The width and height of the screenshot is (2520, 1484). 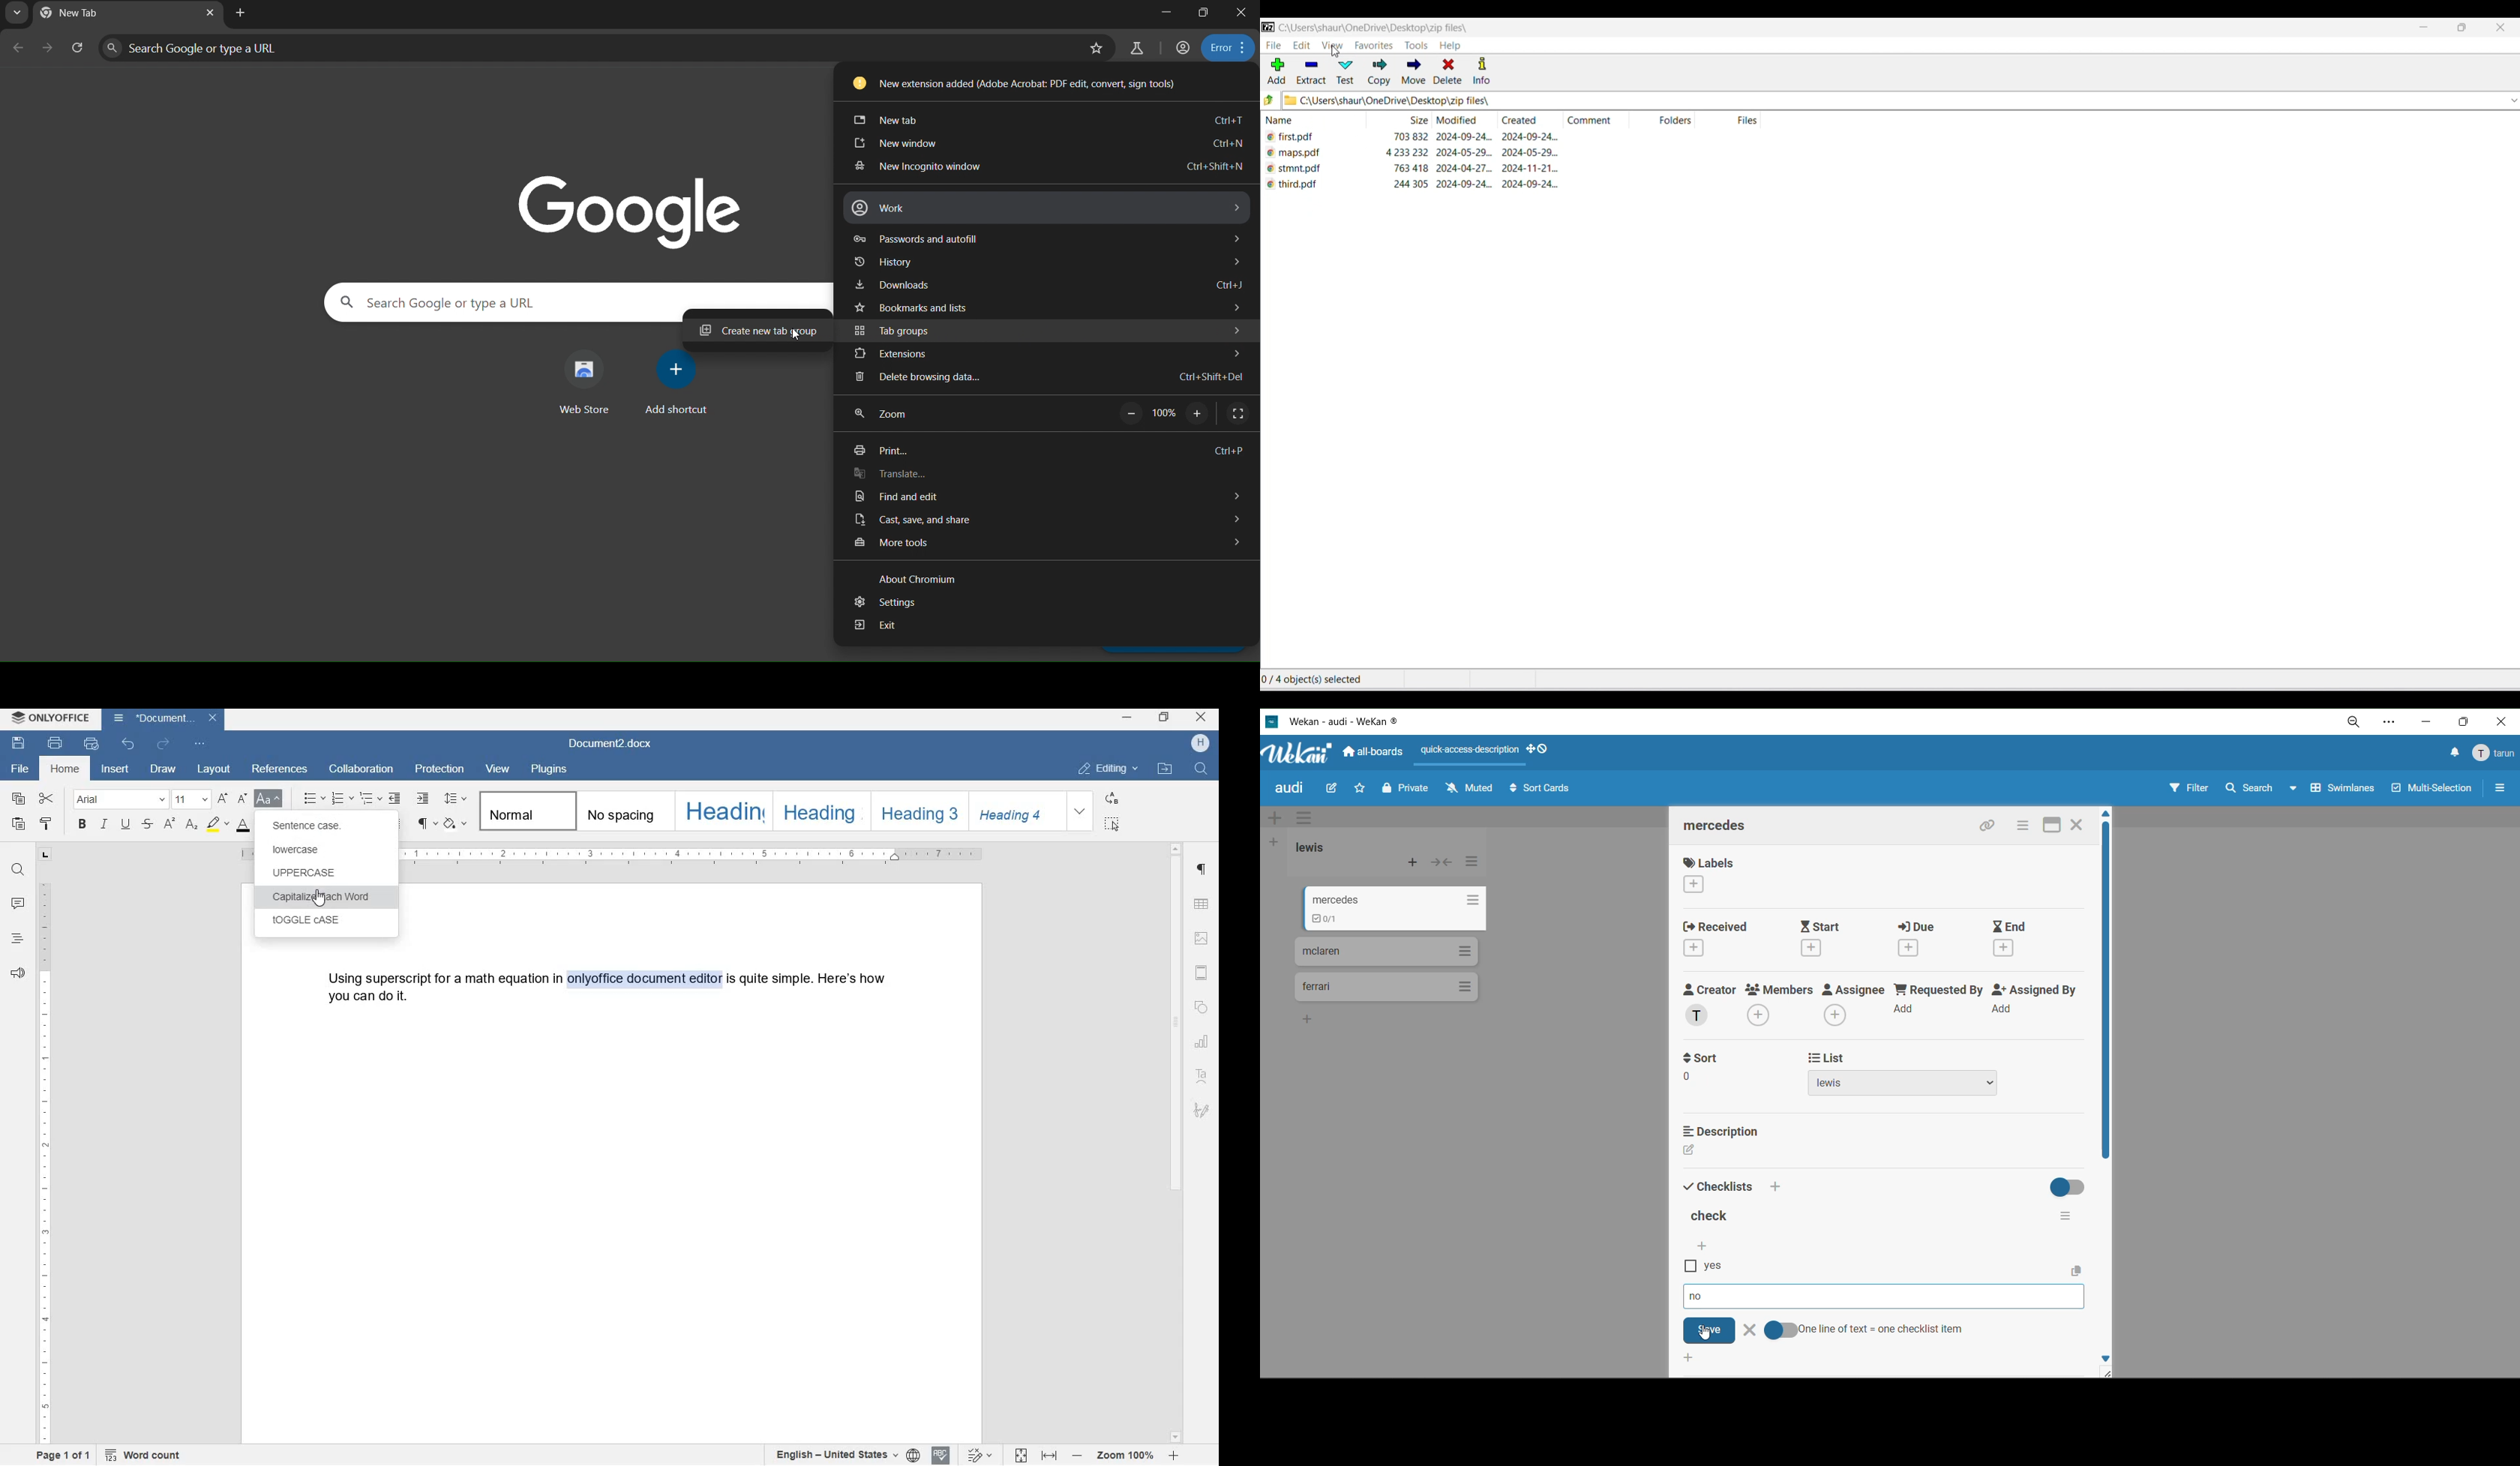 I want to click on tab, so click(x=45, y=856).